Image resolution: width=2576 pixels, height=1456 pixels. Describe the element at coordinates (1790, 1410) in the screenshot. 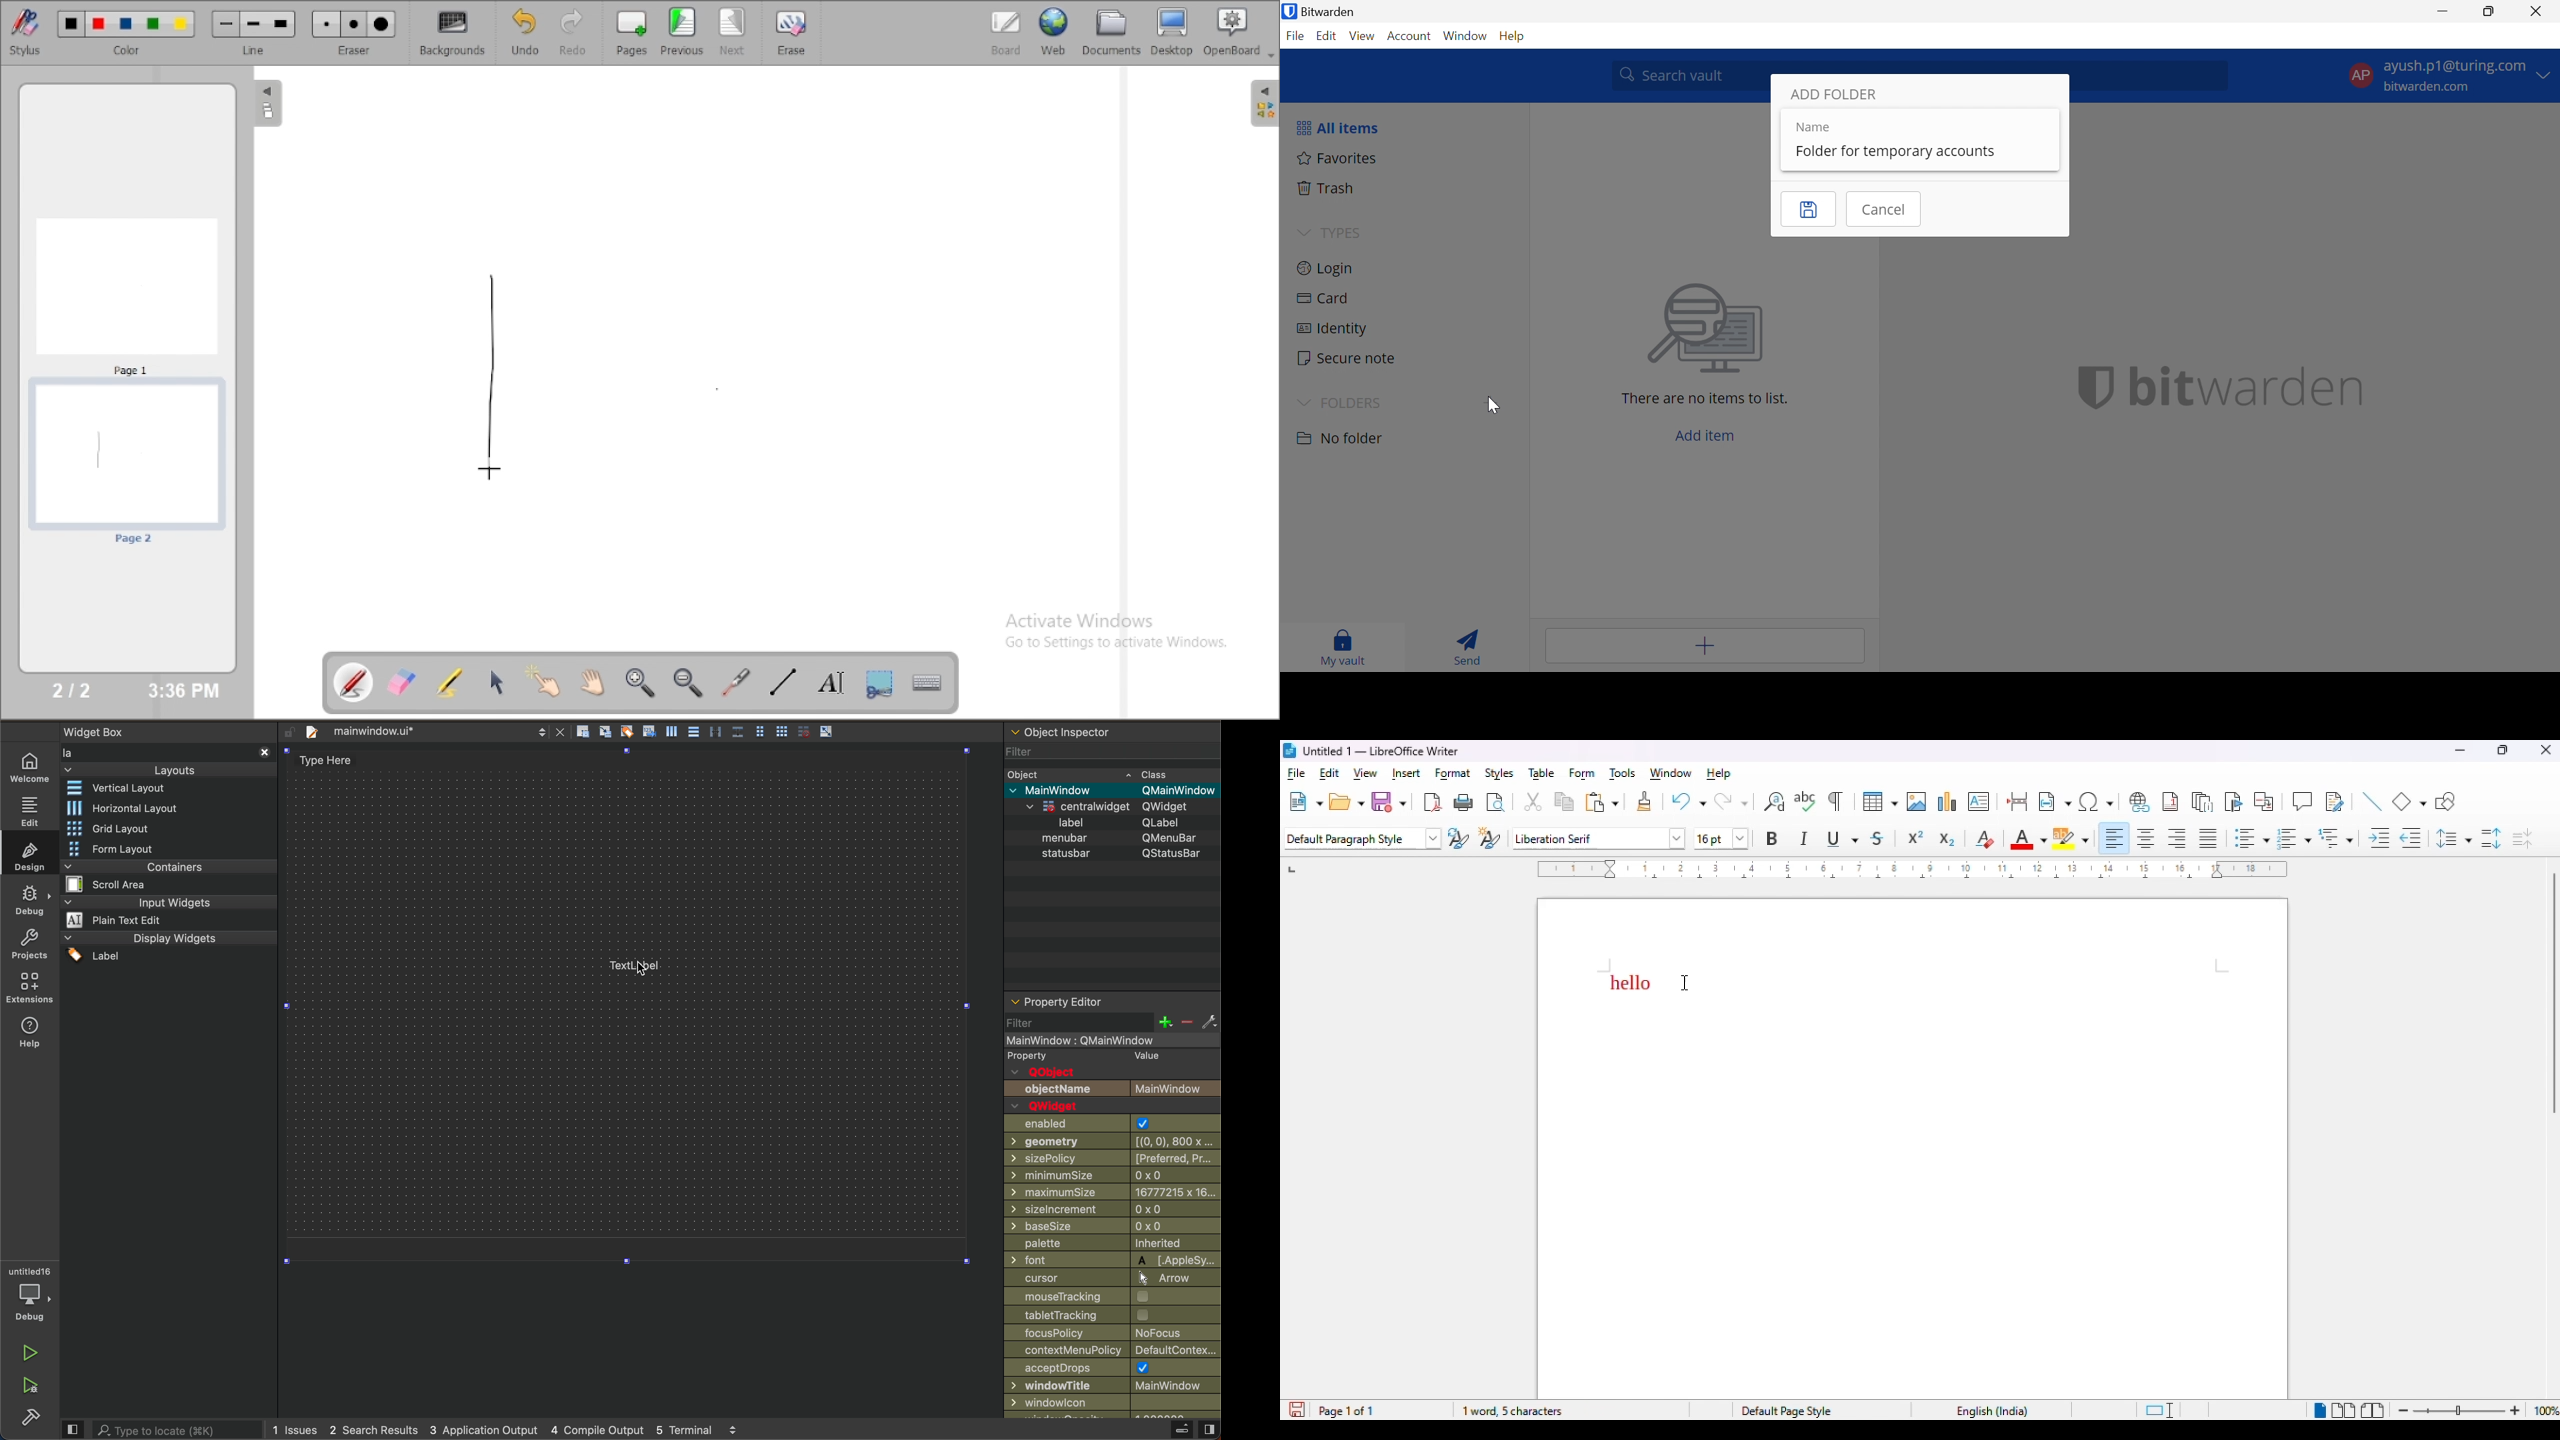

I see `Default Page Style` at that location.